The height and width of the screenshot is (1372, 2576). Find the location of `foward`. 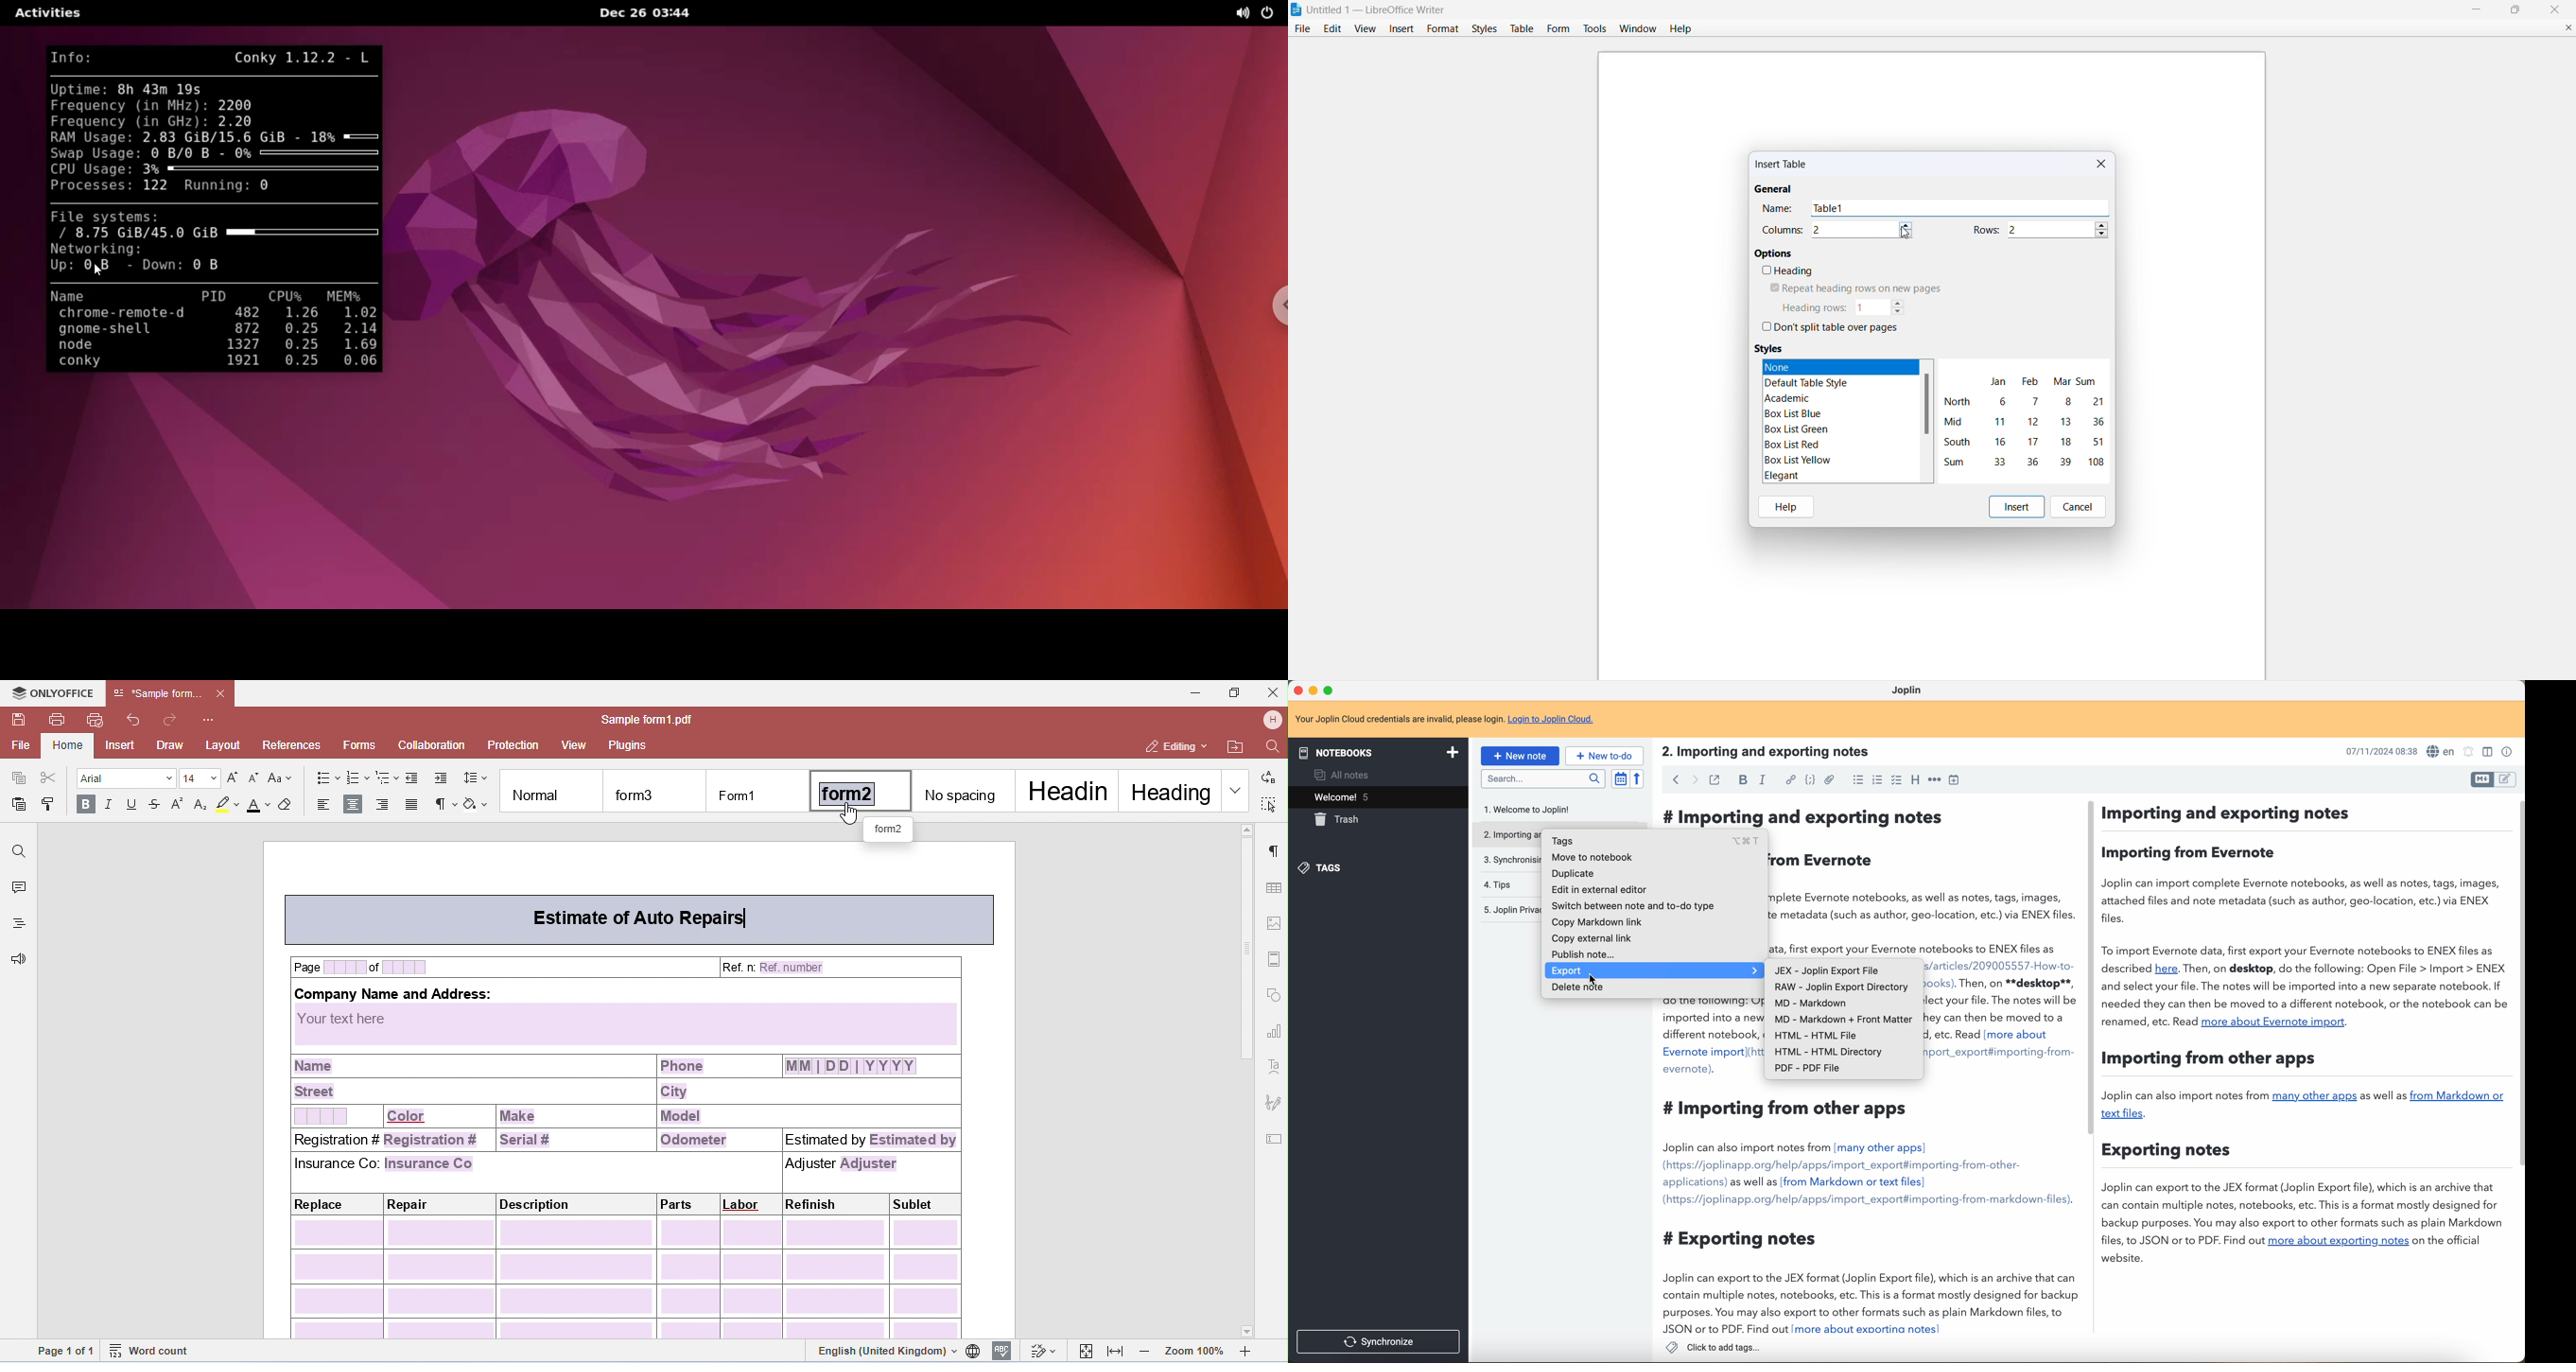

foward is located at coordinates (1692, 781).